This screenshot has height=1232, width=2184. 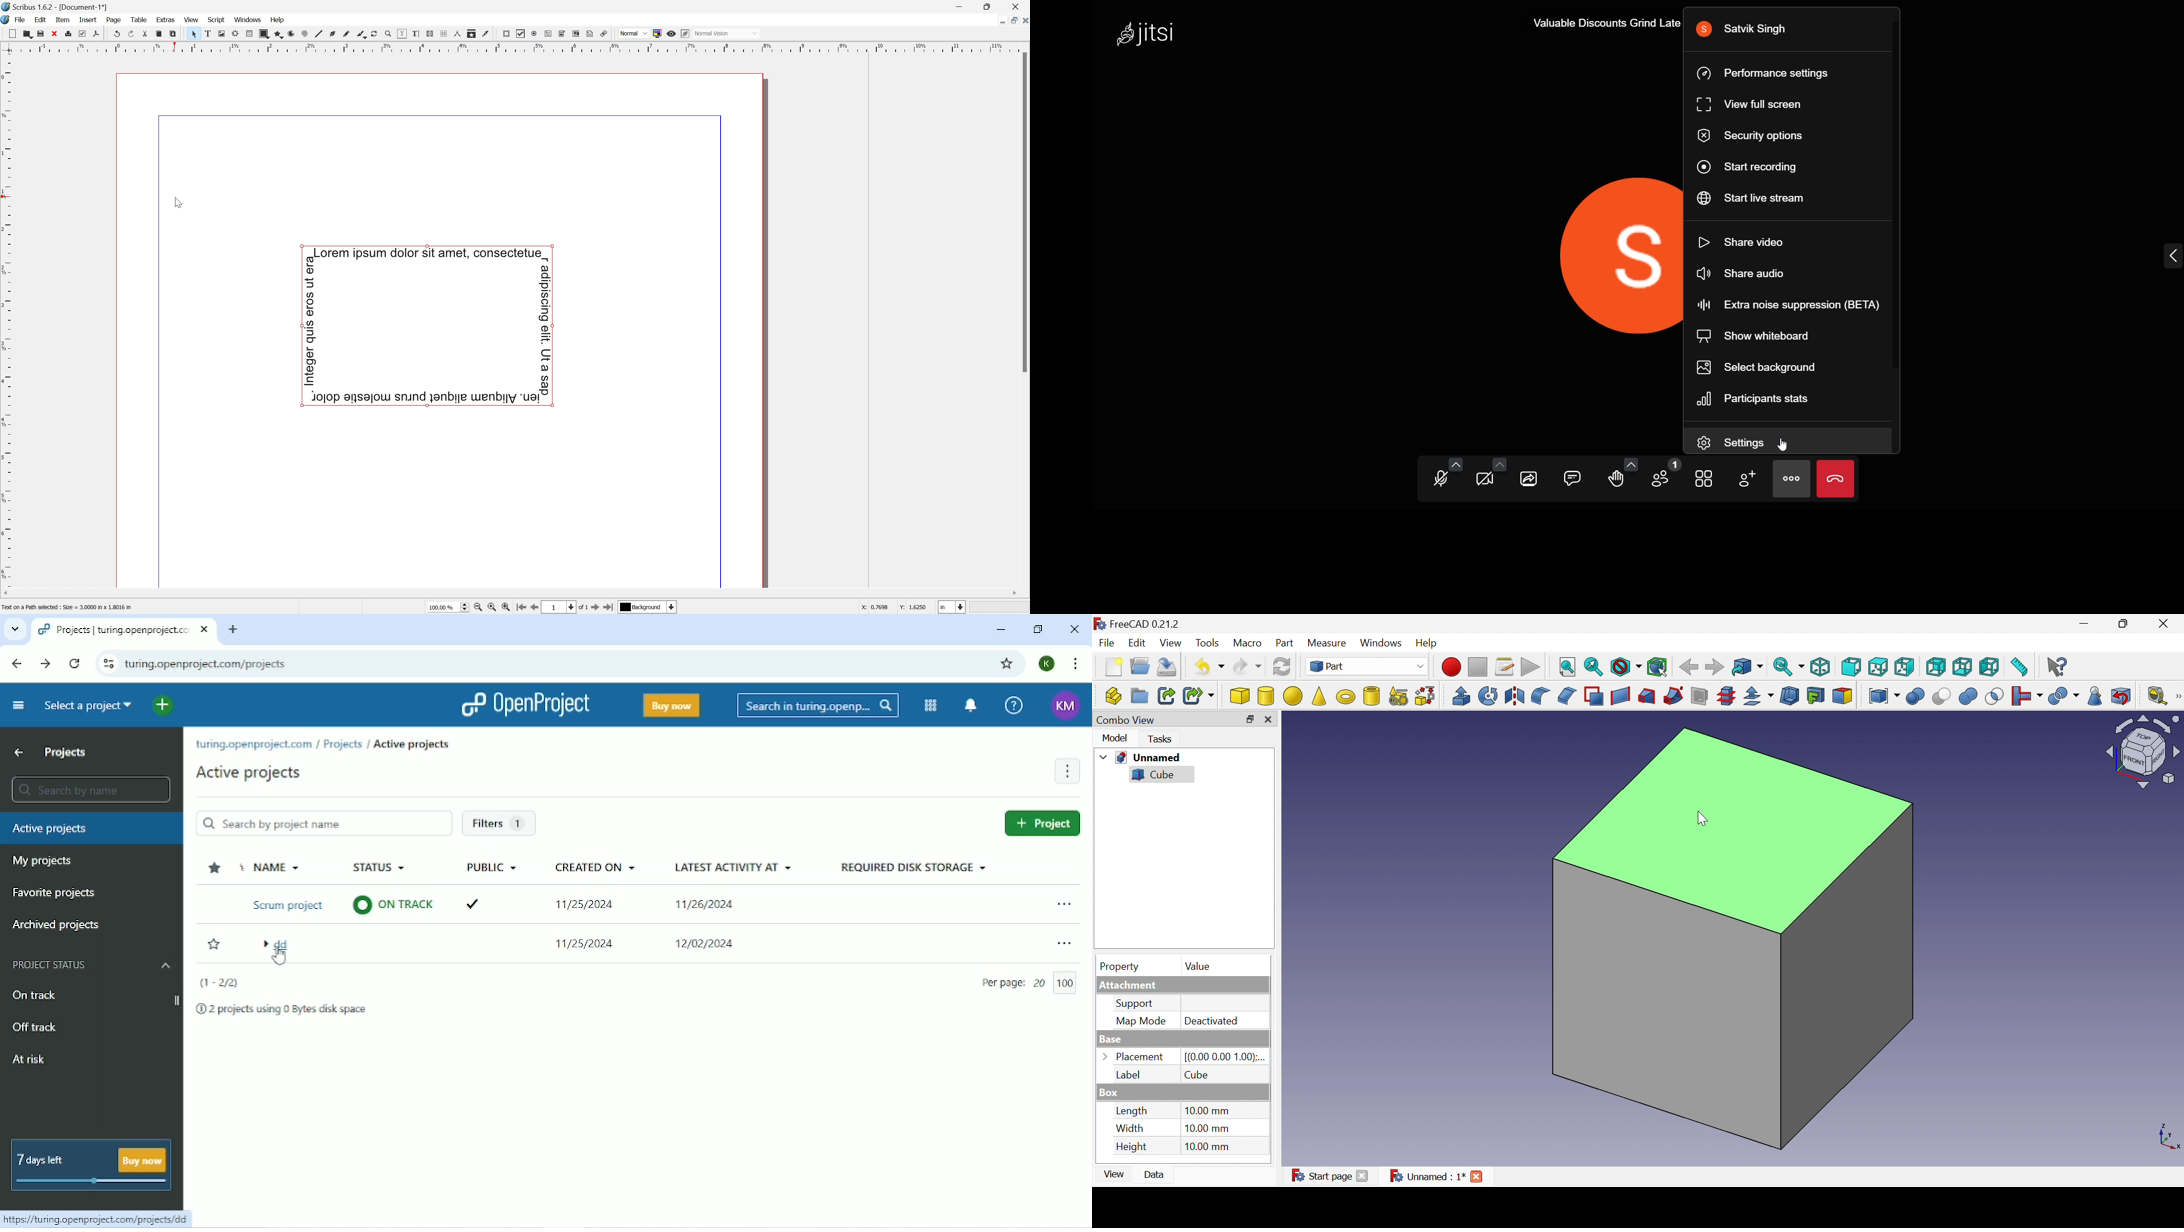 What do you see at coordinates (1715, 666) in the screenshot?
I see `Forward` at bounding box center [1715, 666].